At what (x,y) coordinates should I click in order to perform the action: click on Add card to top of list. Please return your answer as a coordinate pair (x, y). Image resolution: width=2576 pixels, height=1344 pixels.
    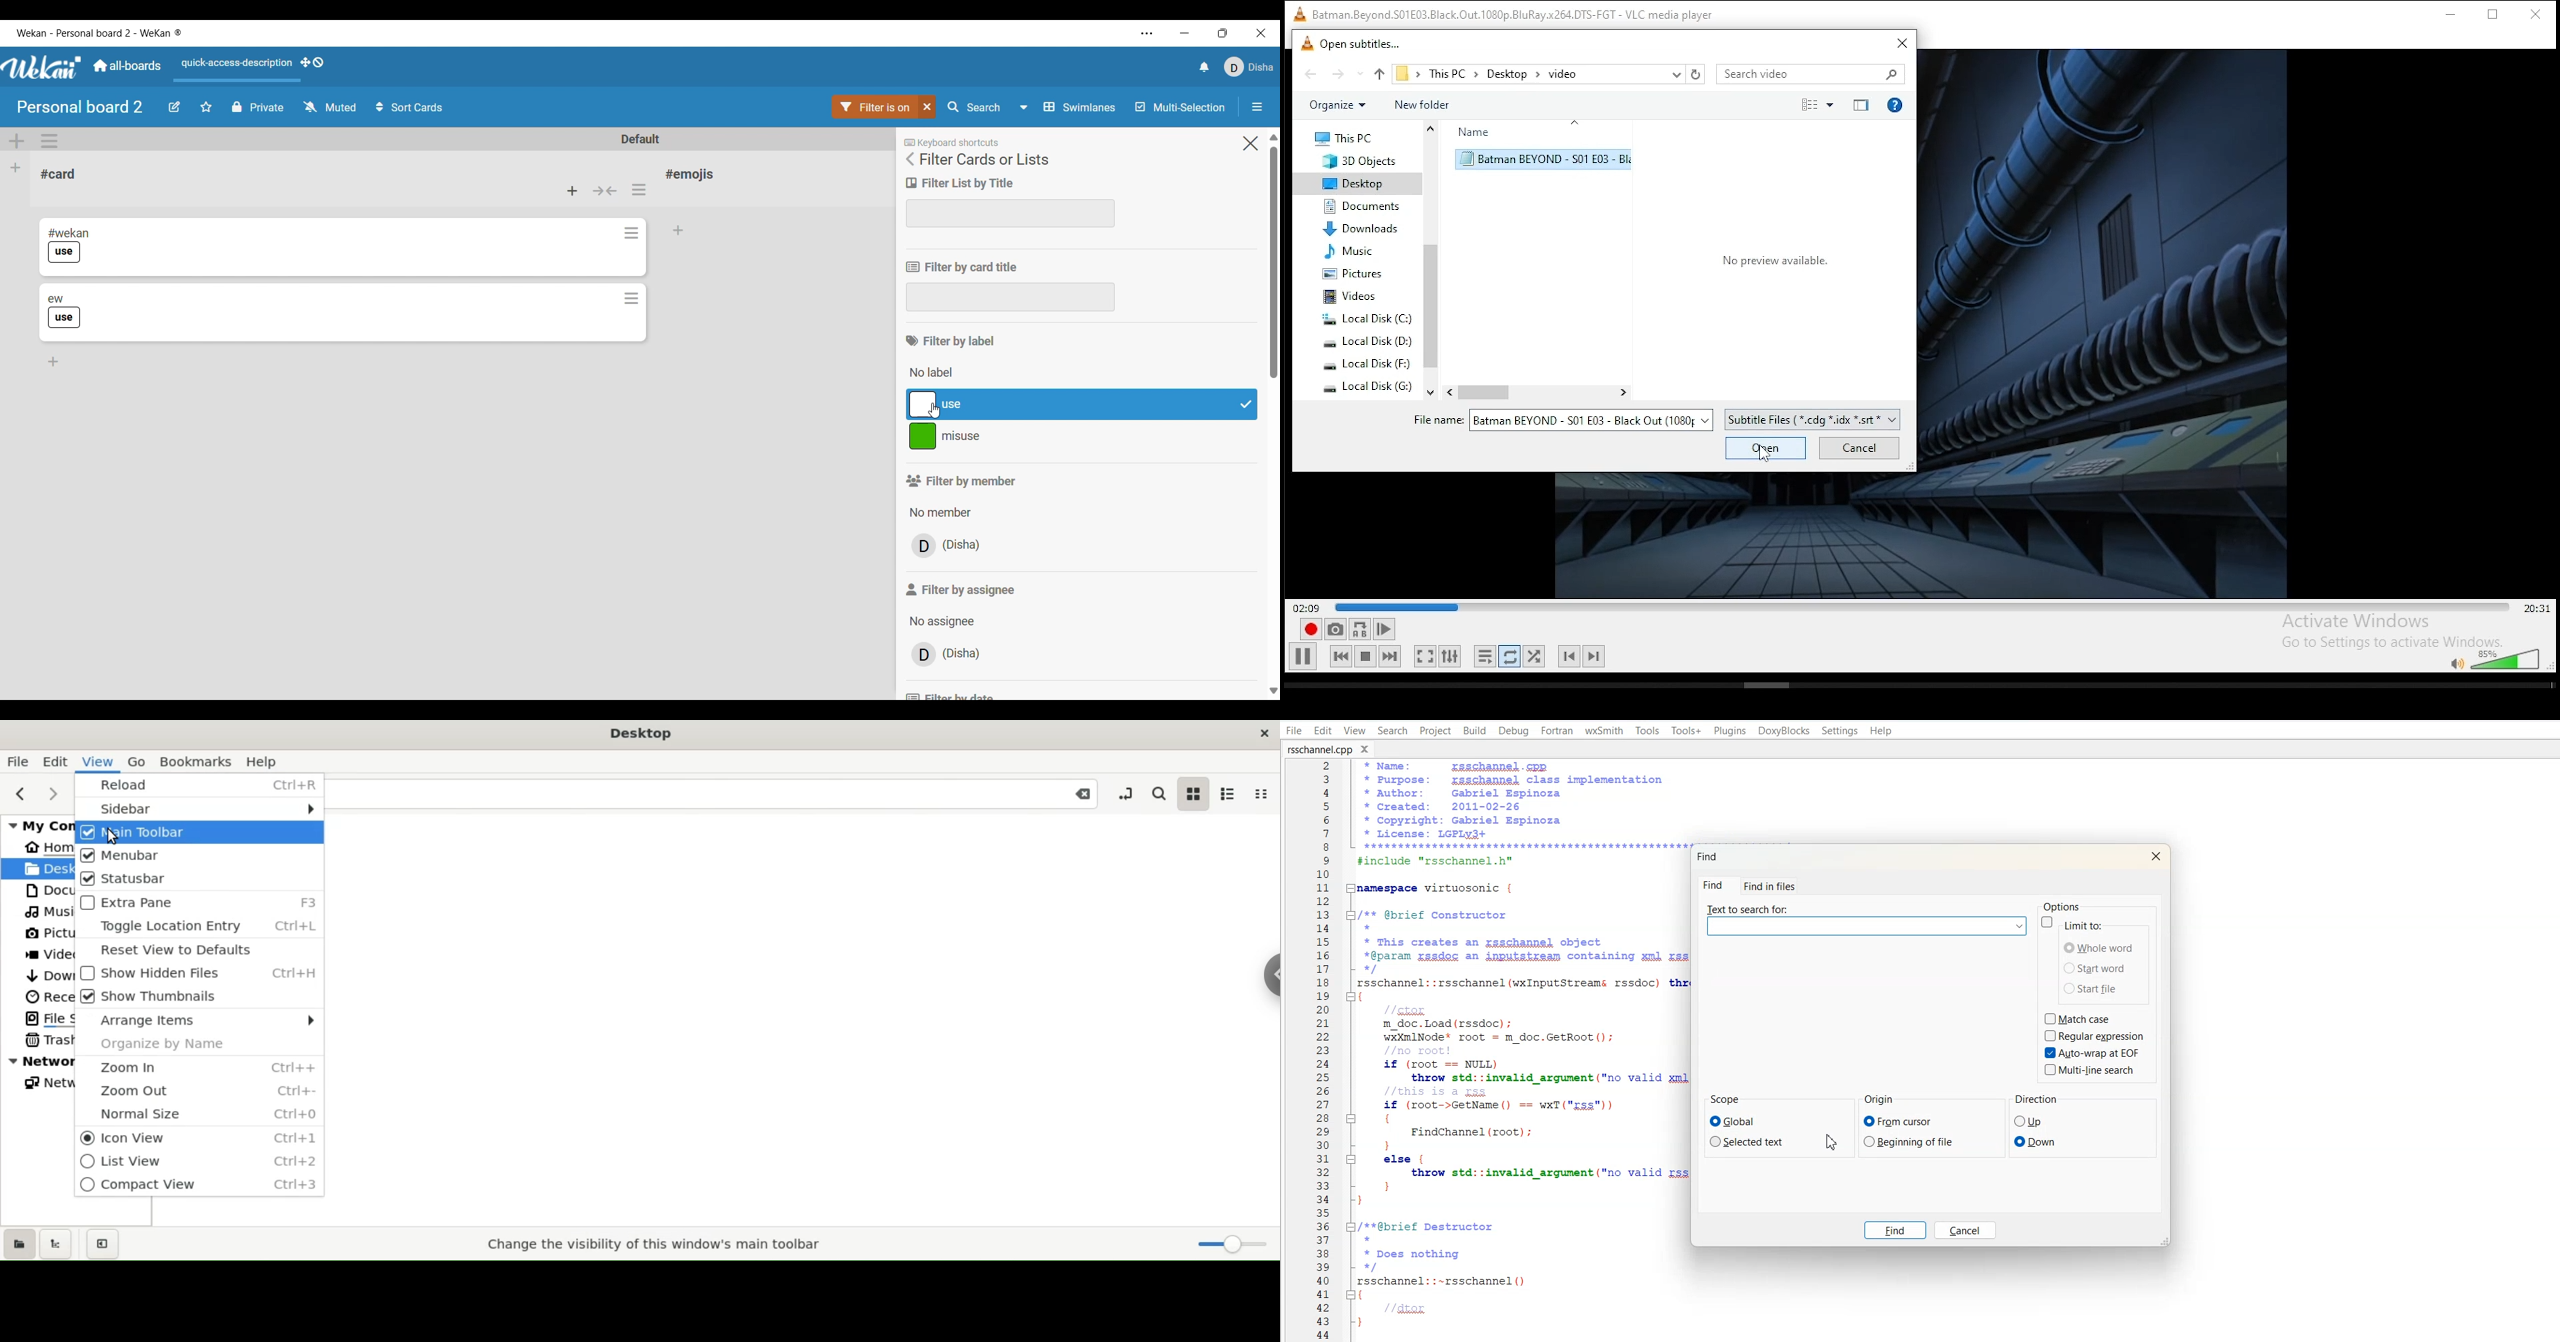
    Looking at the image, I should click on (572, 191).